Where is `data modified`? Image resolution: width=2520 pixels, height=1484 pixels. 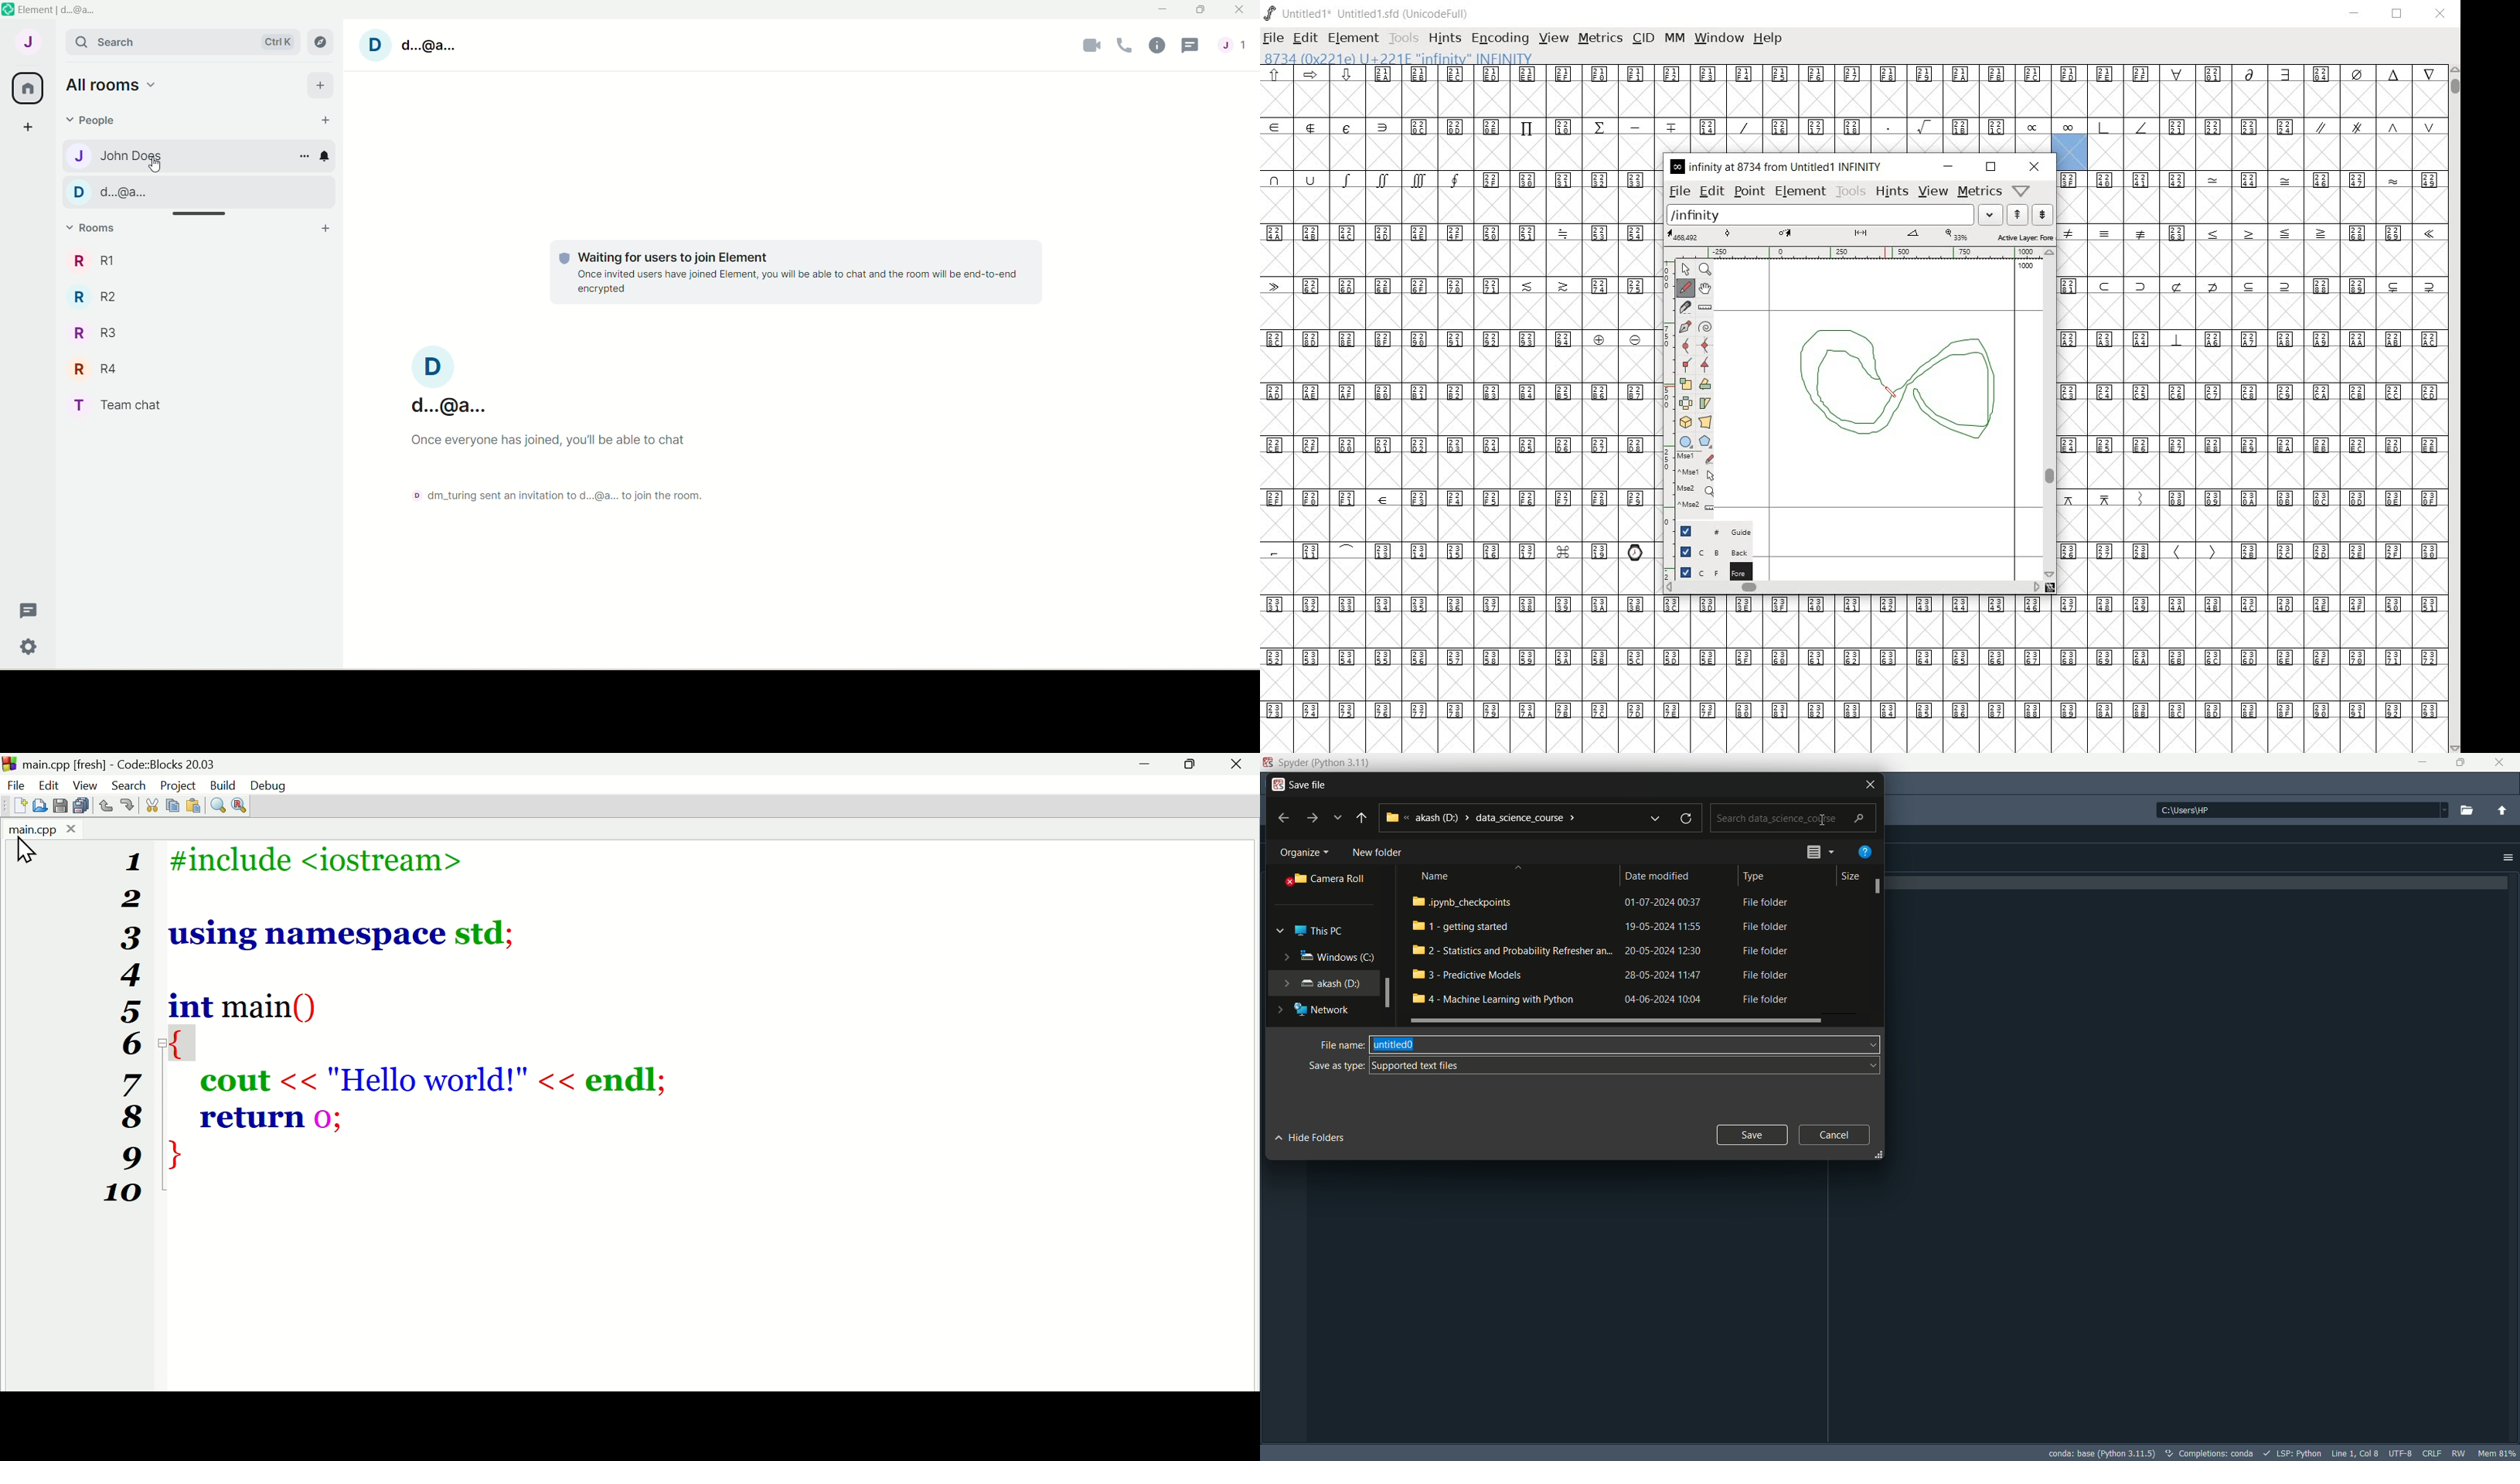 data modified is located at coordinates (1656, 875).